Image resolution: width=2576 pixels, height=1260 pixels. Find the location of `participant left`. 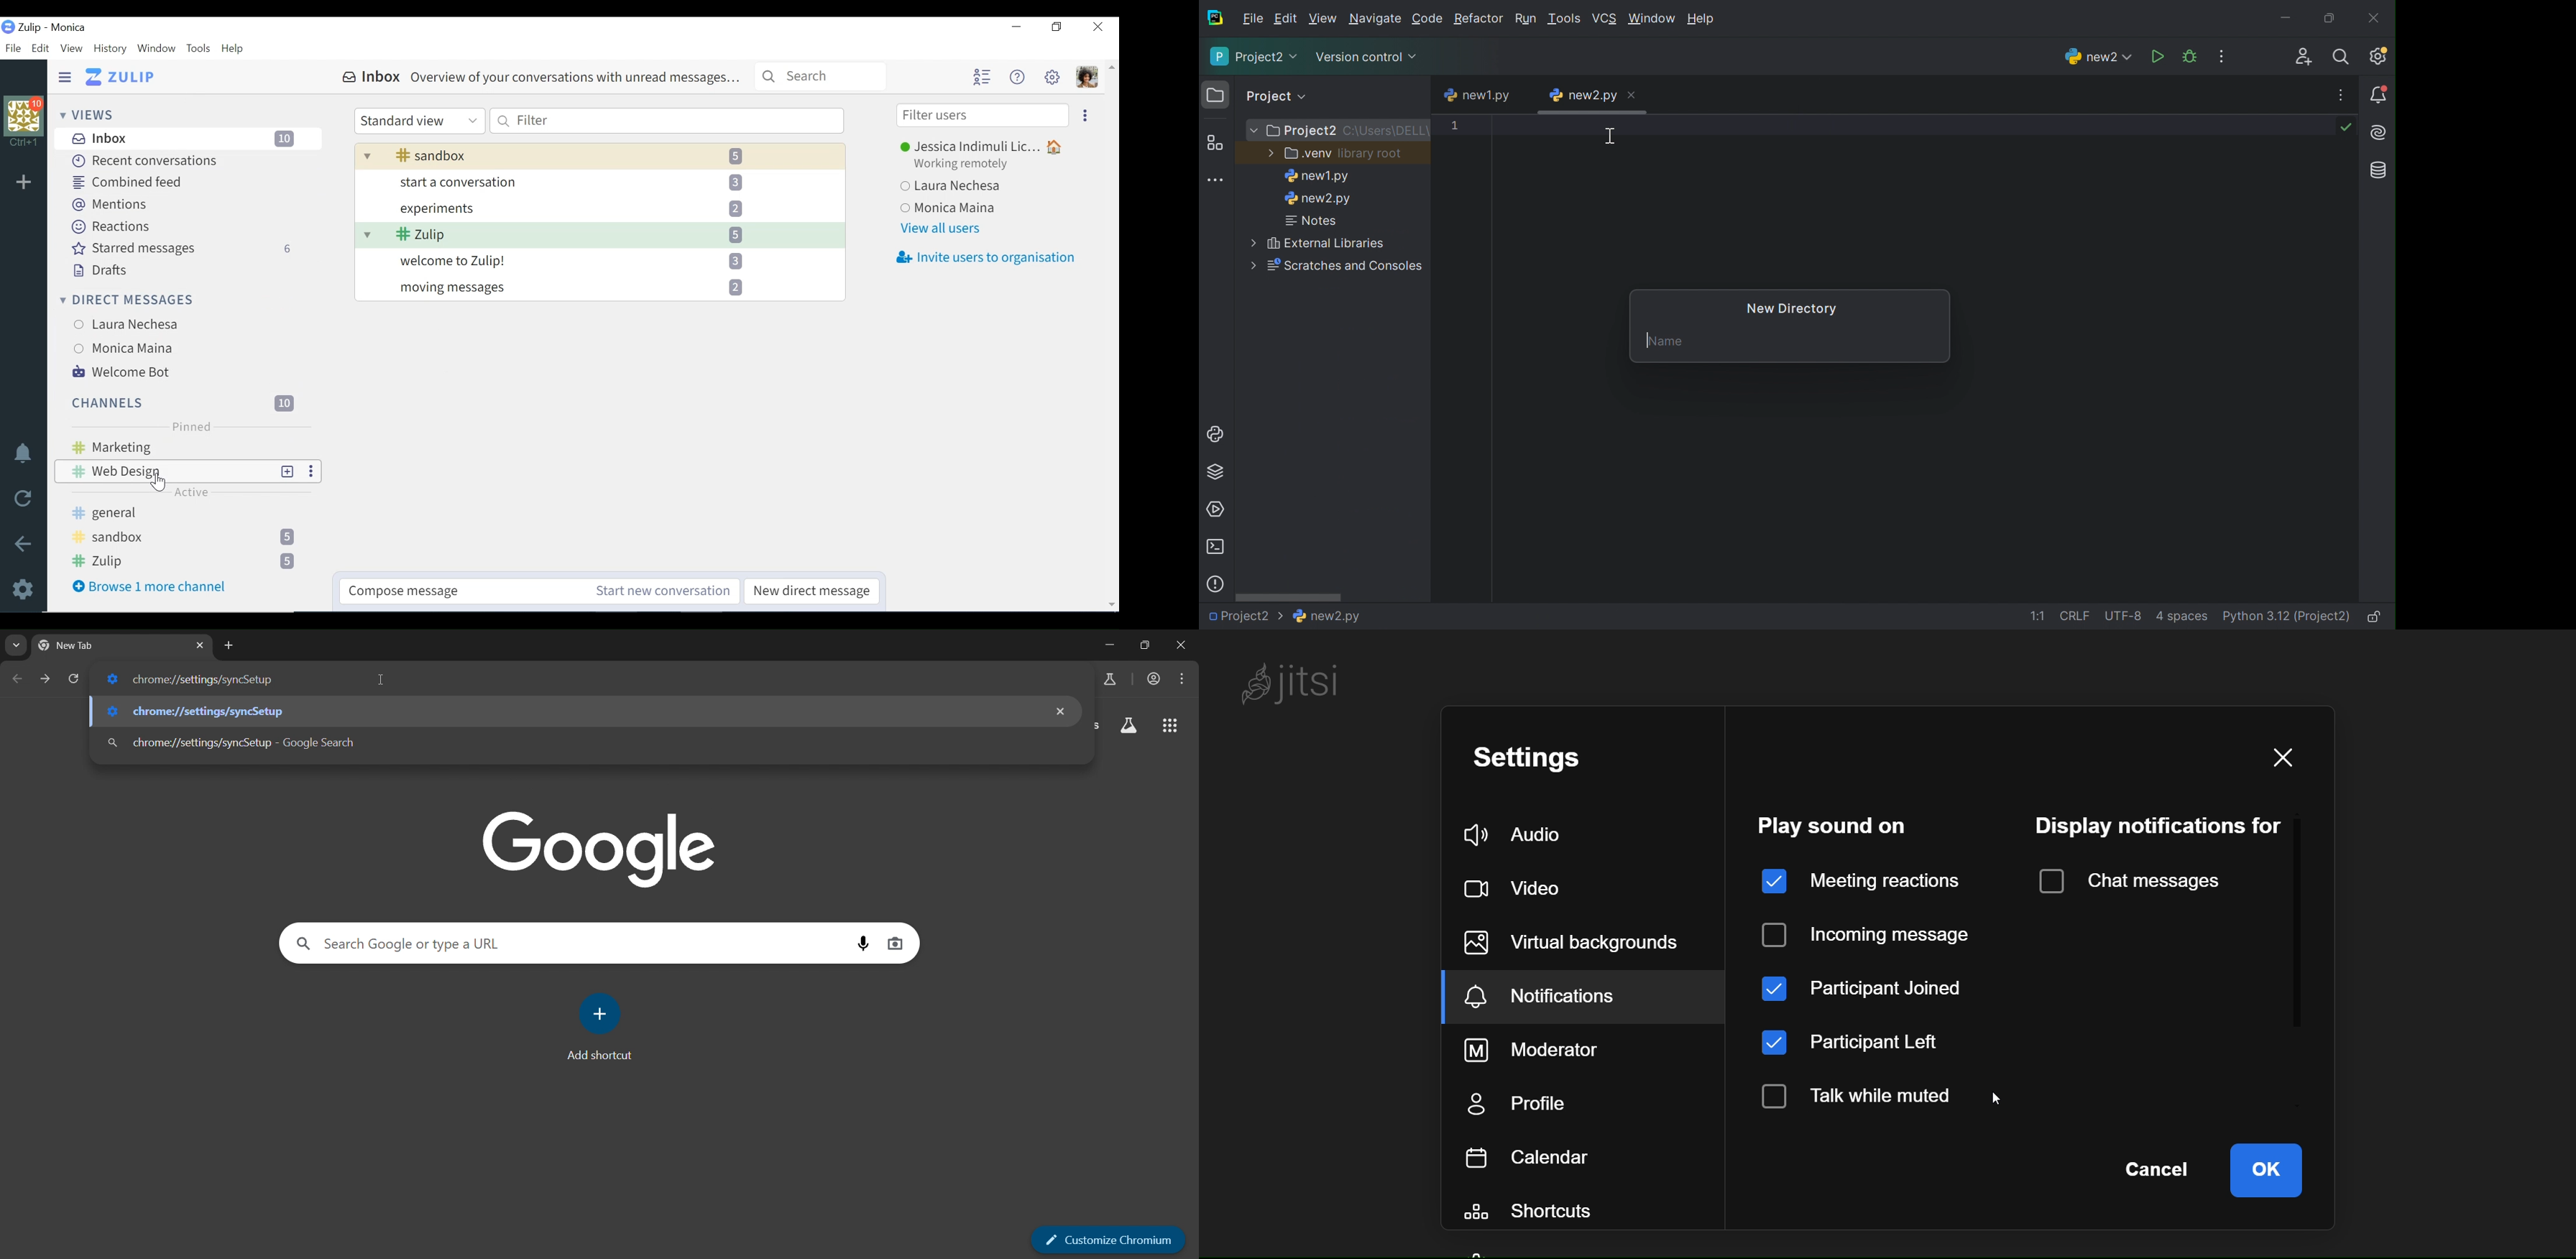

participant left is located at coordinates (1862, 1044).